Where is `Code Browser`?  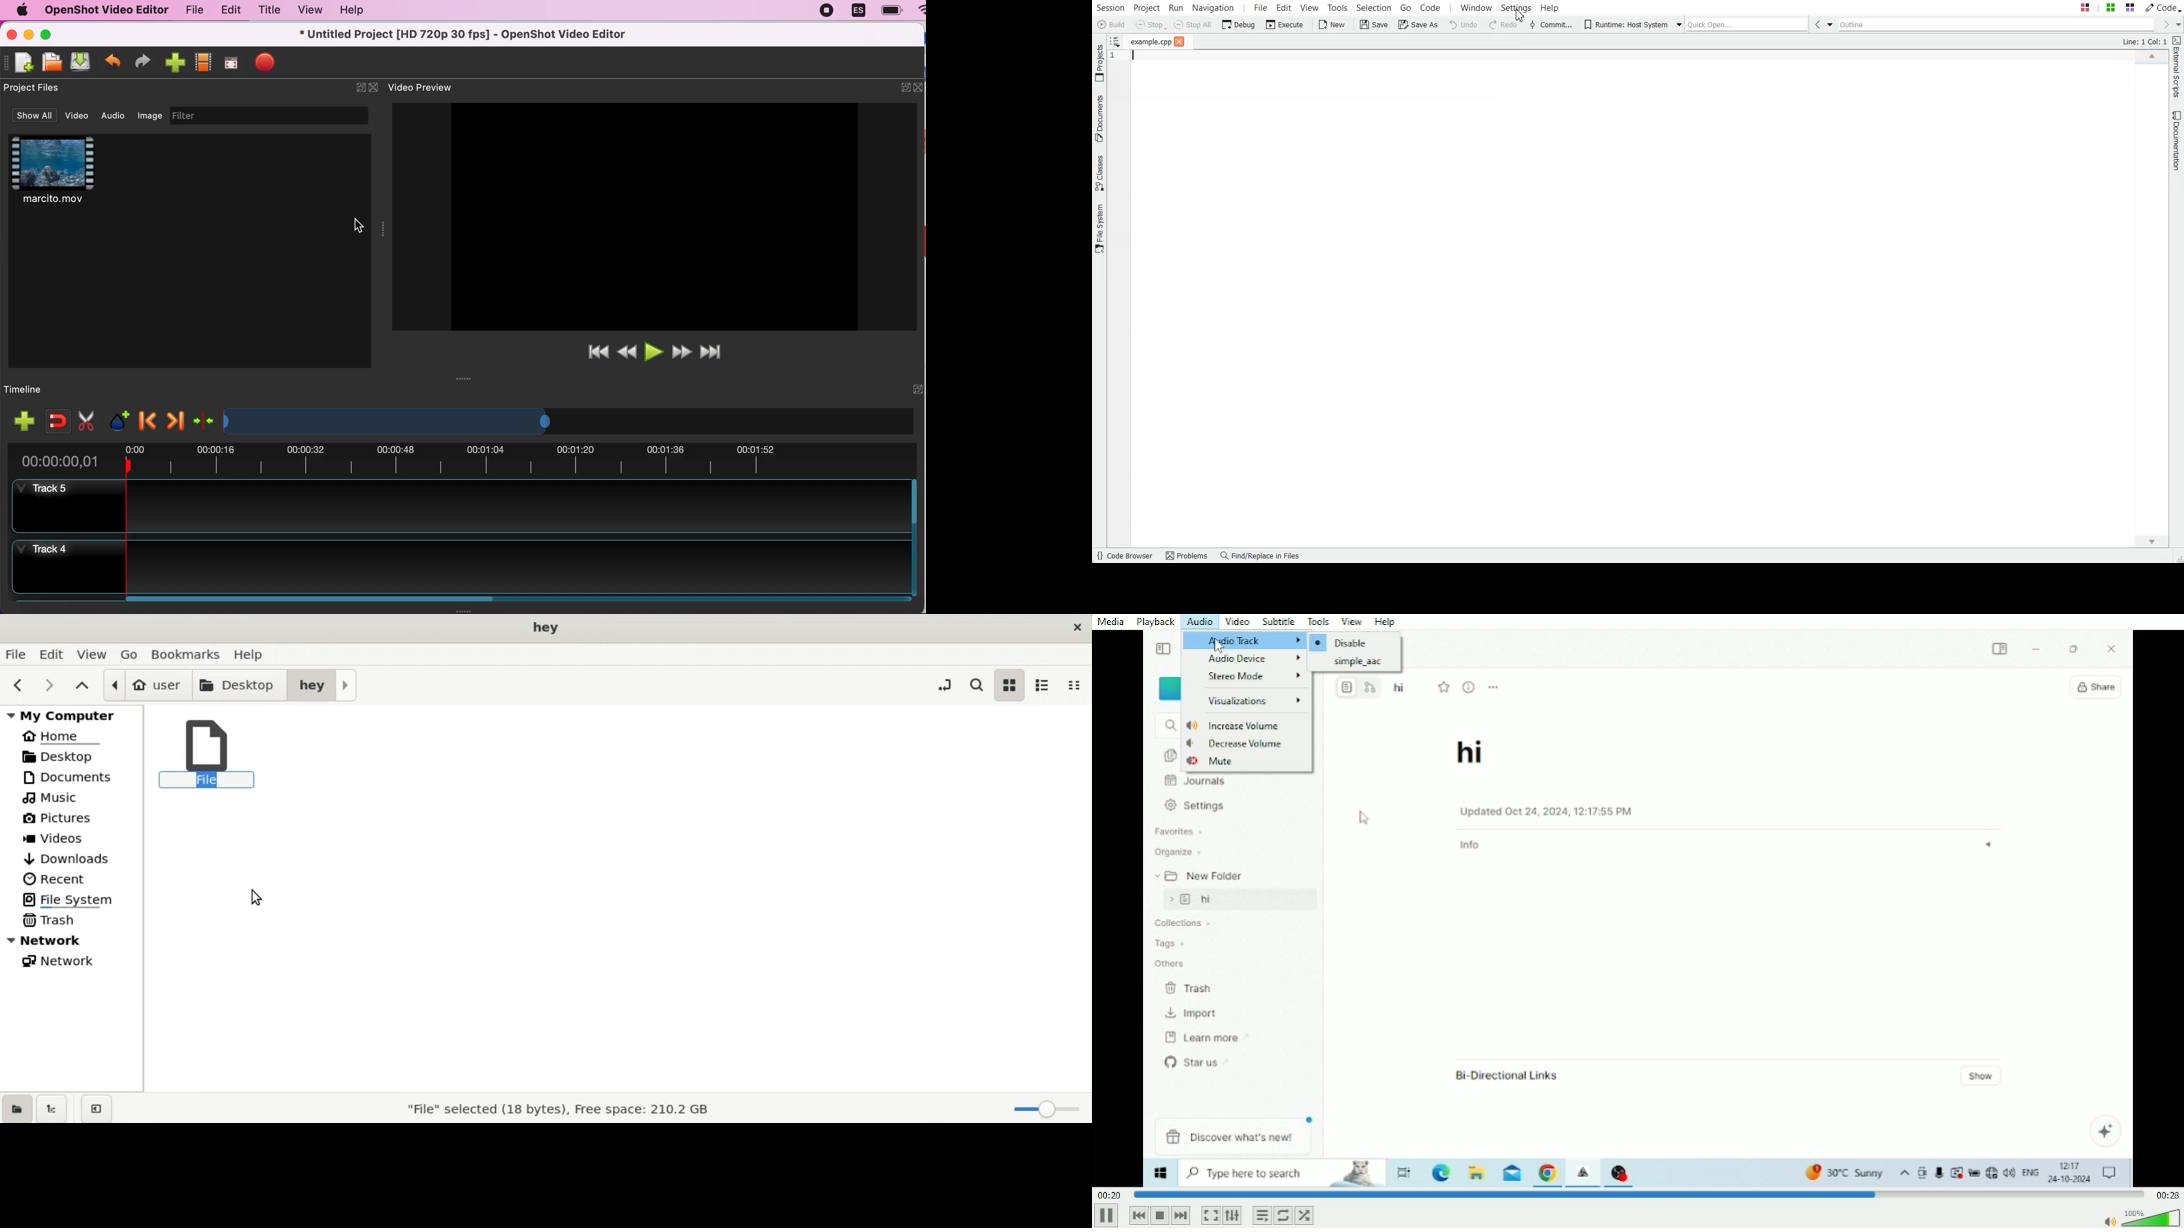 Code Browser is located at coordinates (1126, 556).